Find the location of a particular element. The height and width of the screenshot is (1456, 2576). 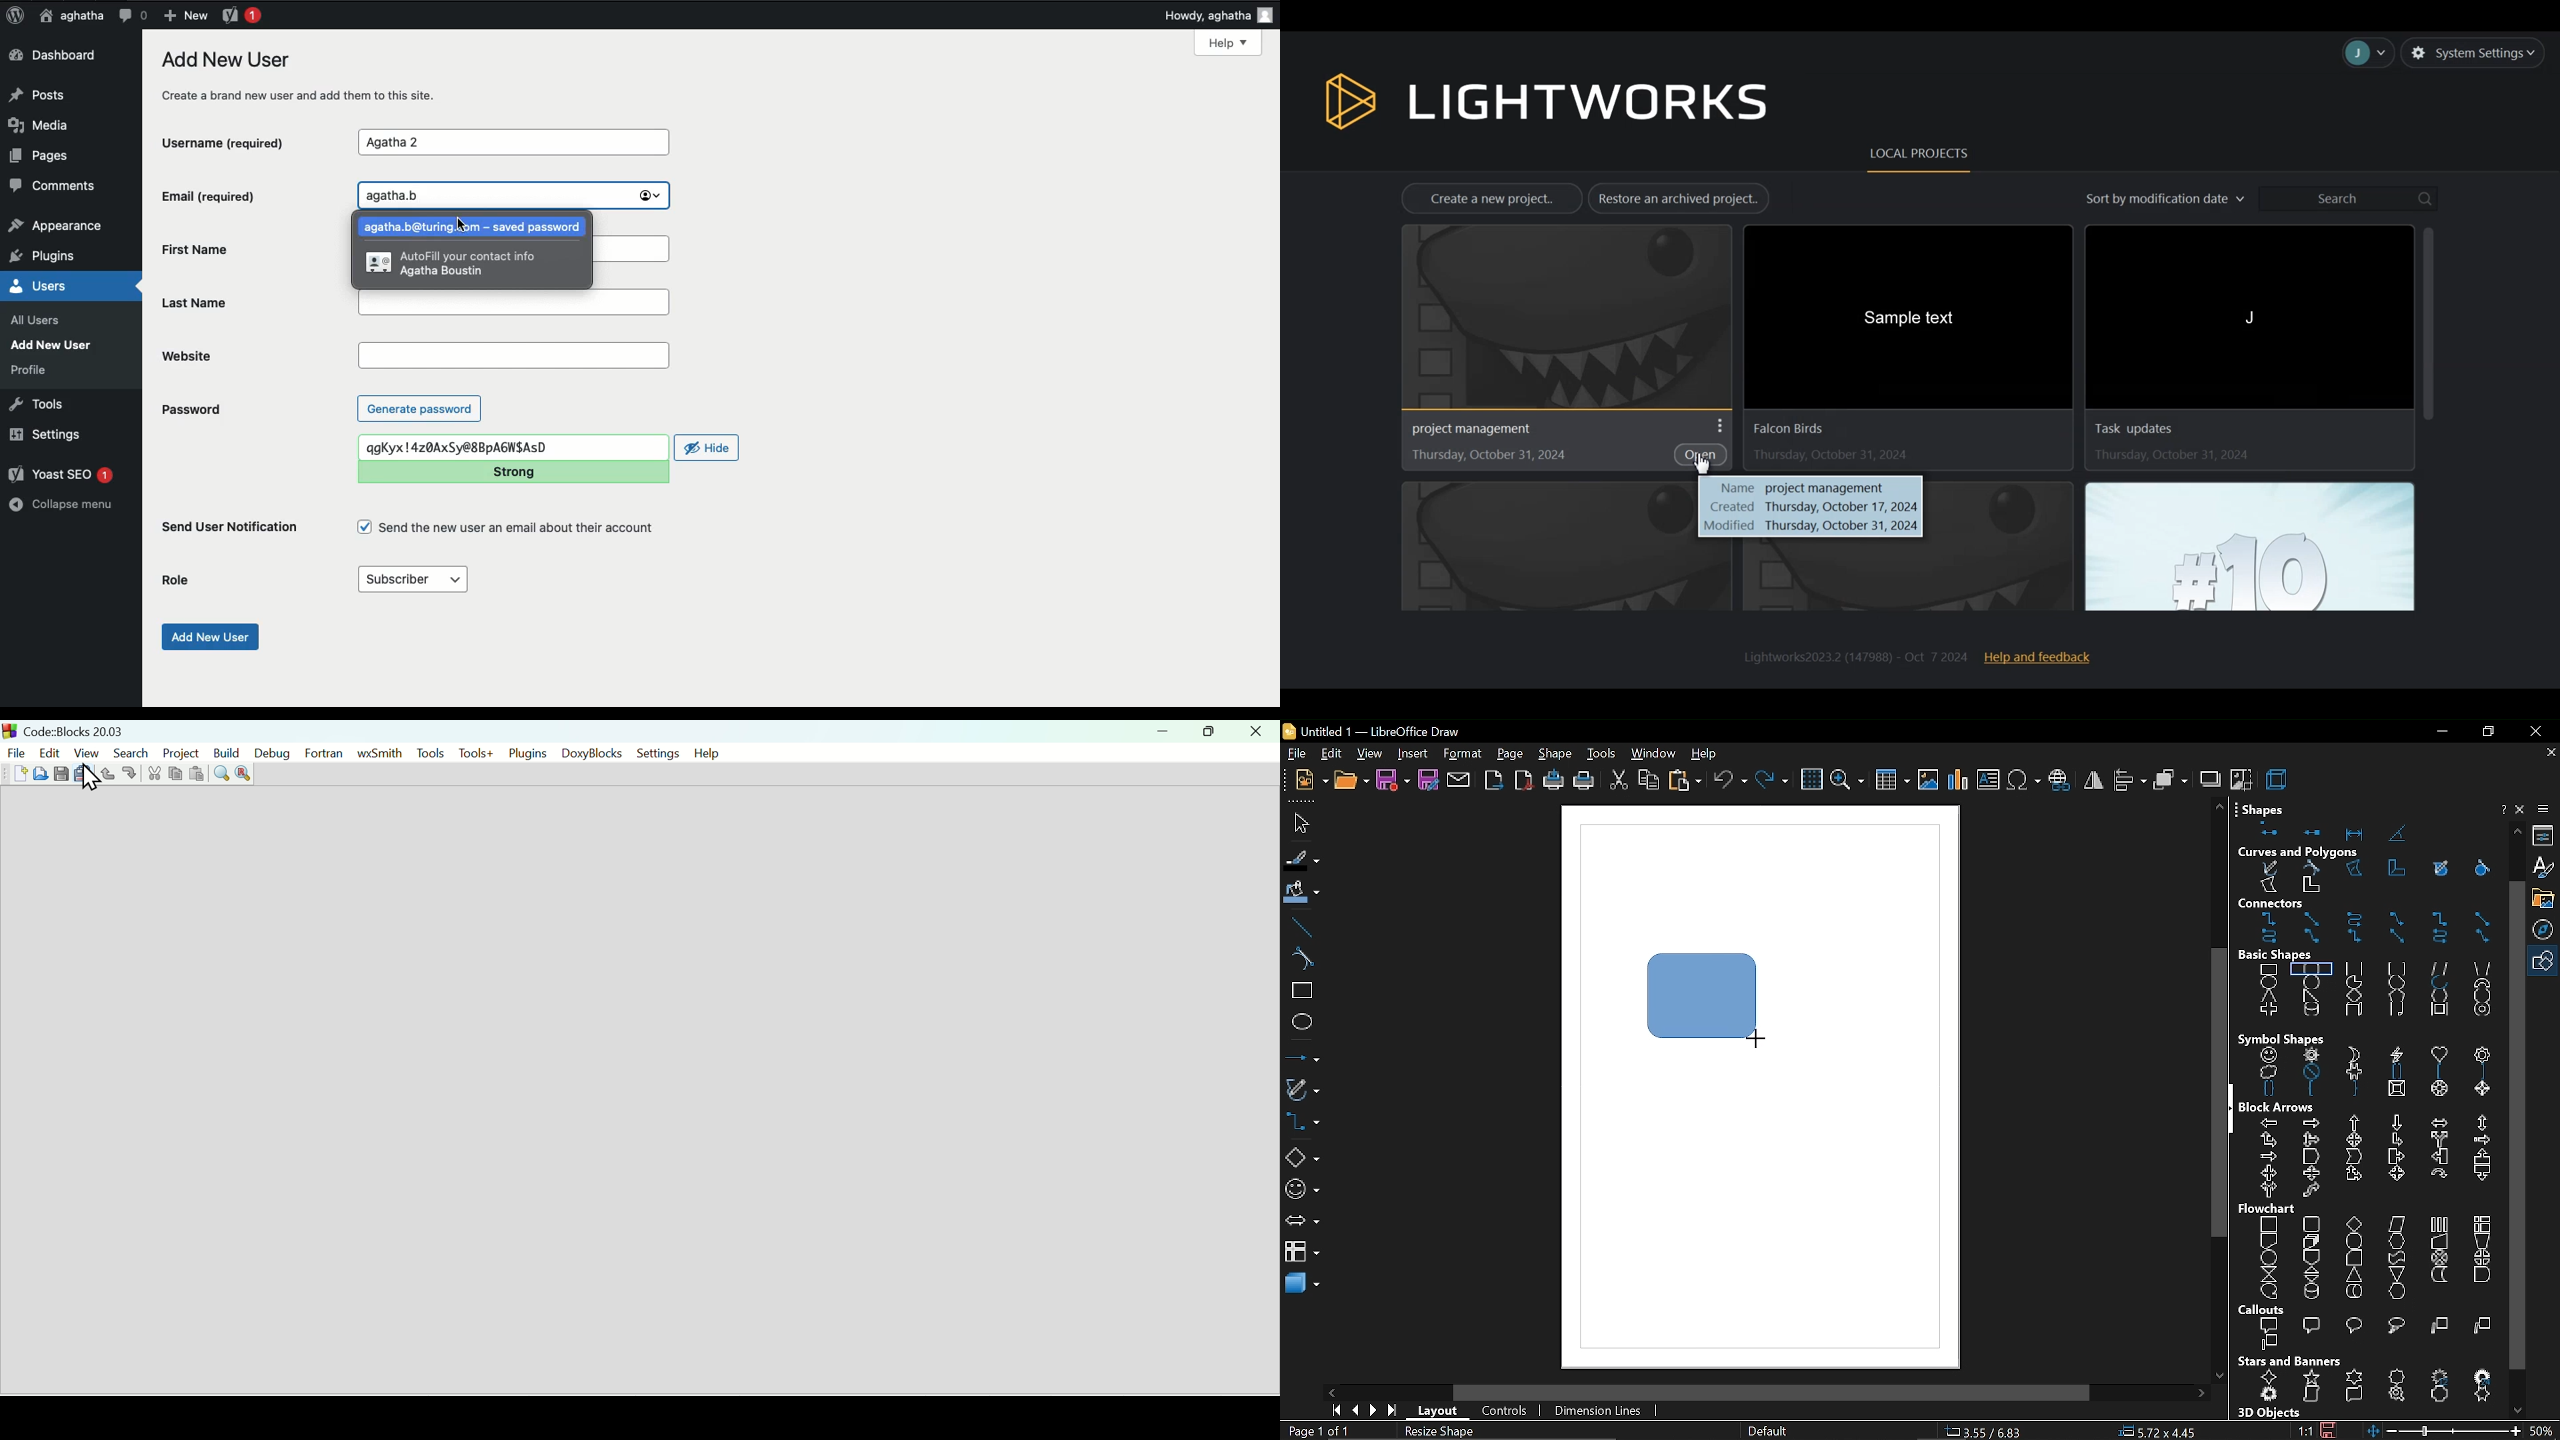

Comment is located at coordinates (132, 15).